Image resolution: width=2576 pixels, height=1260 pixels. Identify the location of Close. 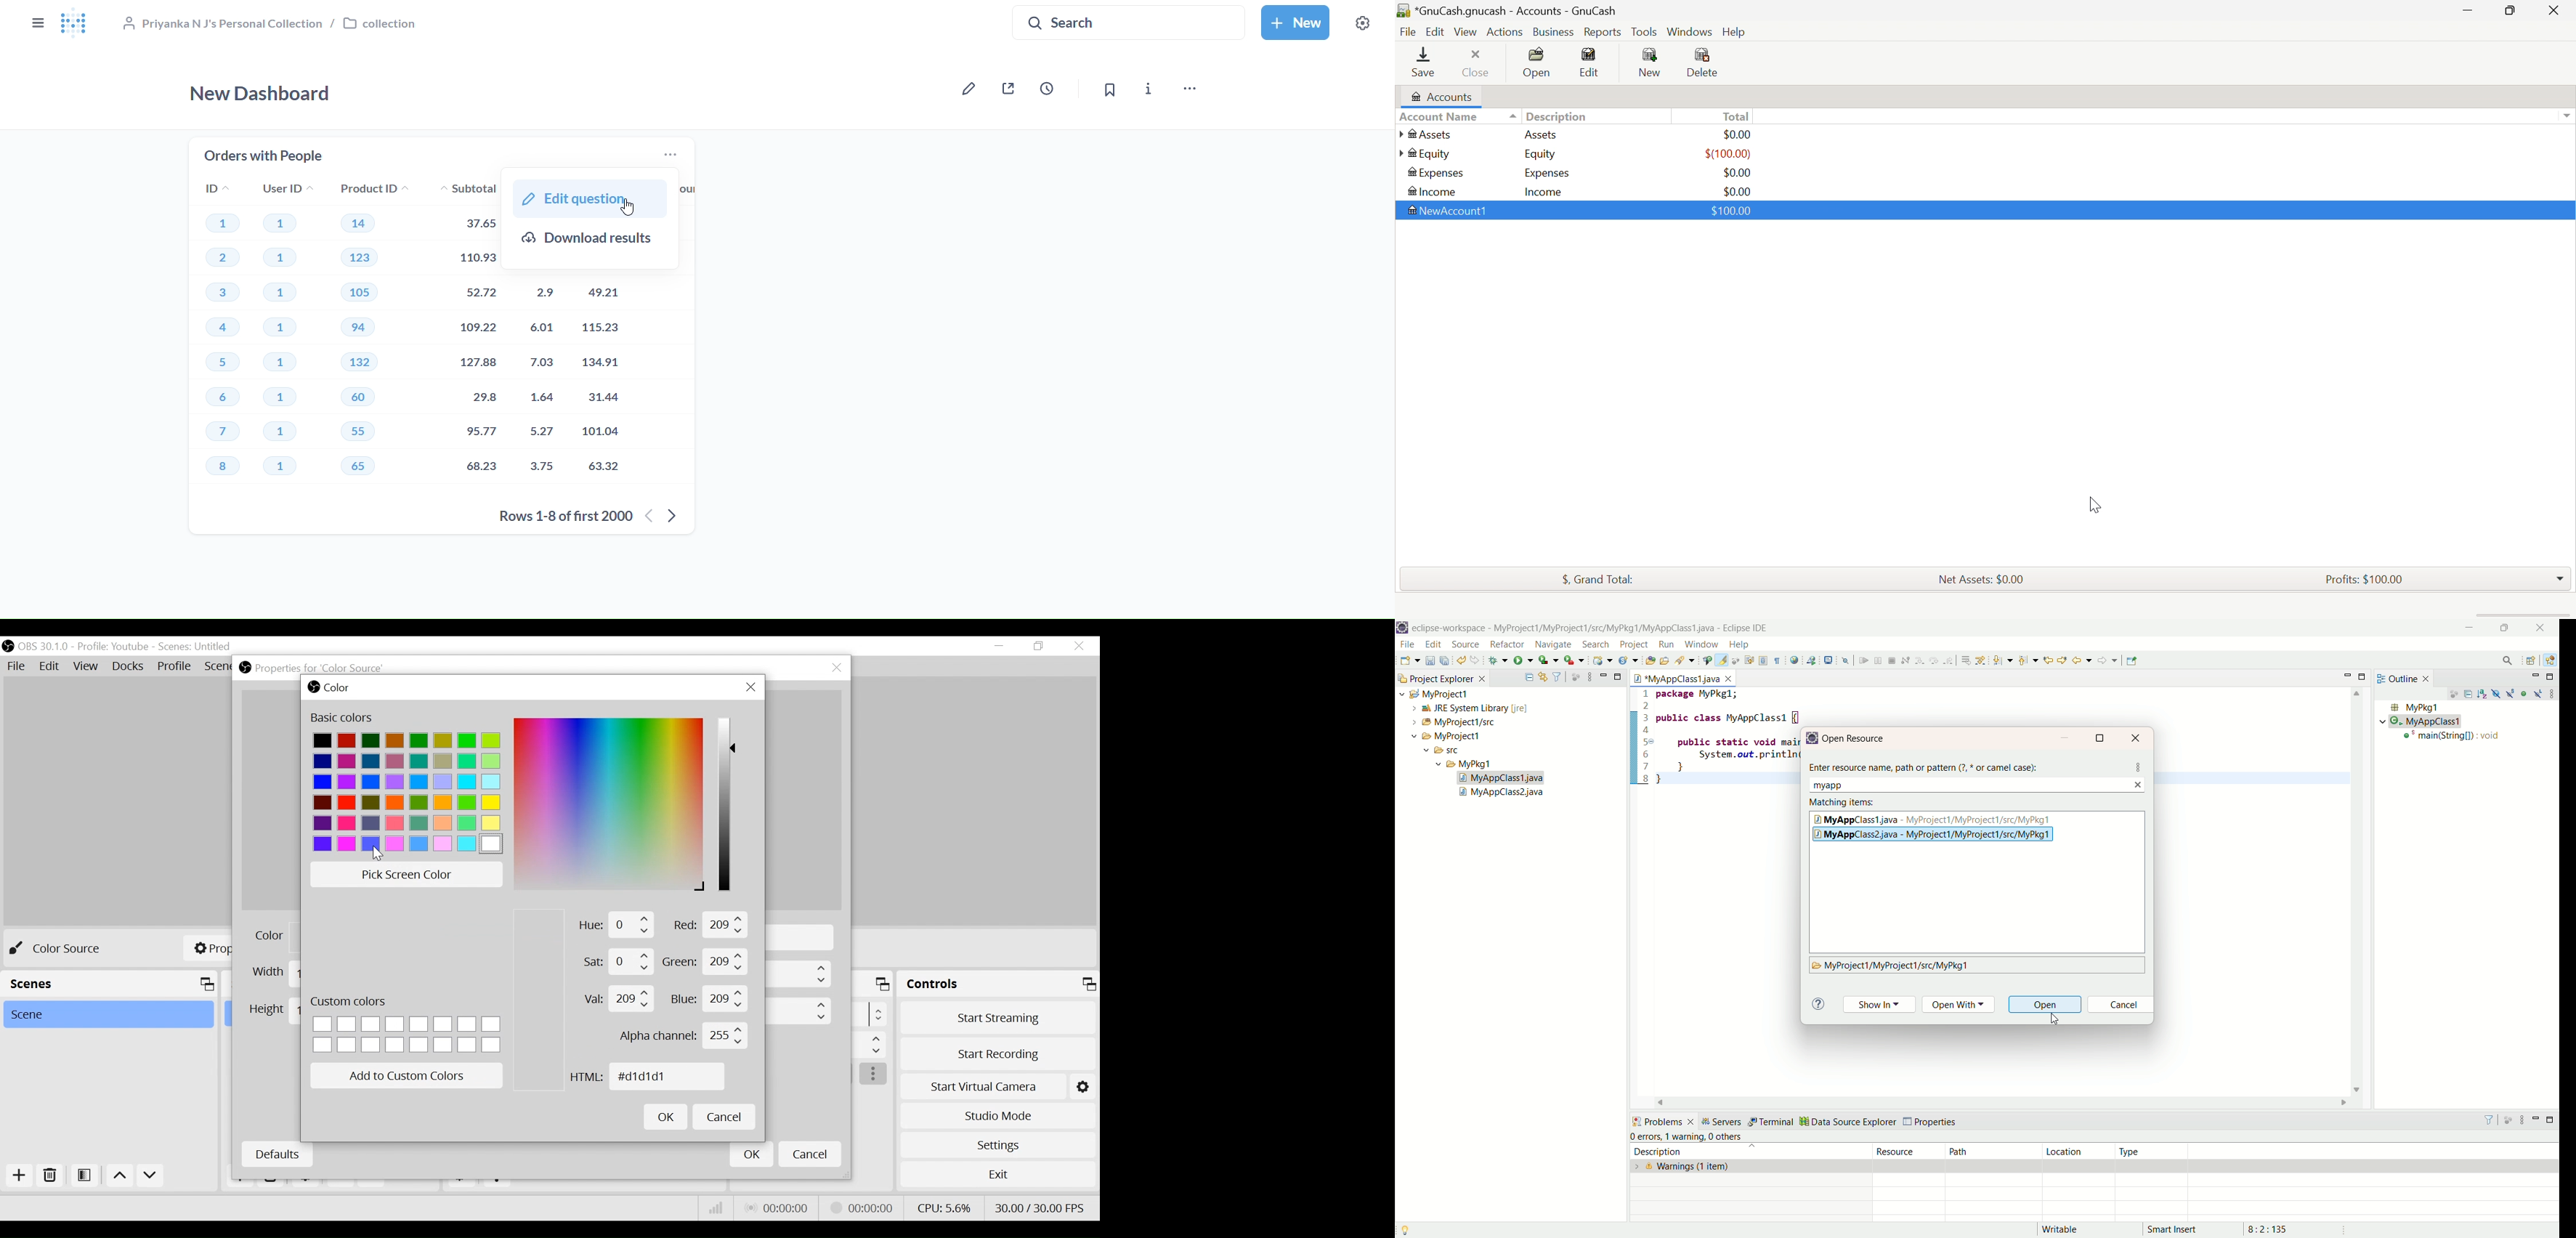
(1478, 63).